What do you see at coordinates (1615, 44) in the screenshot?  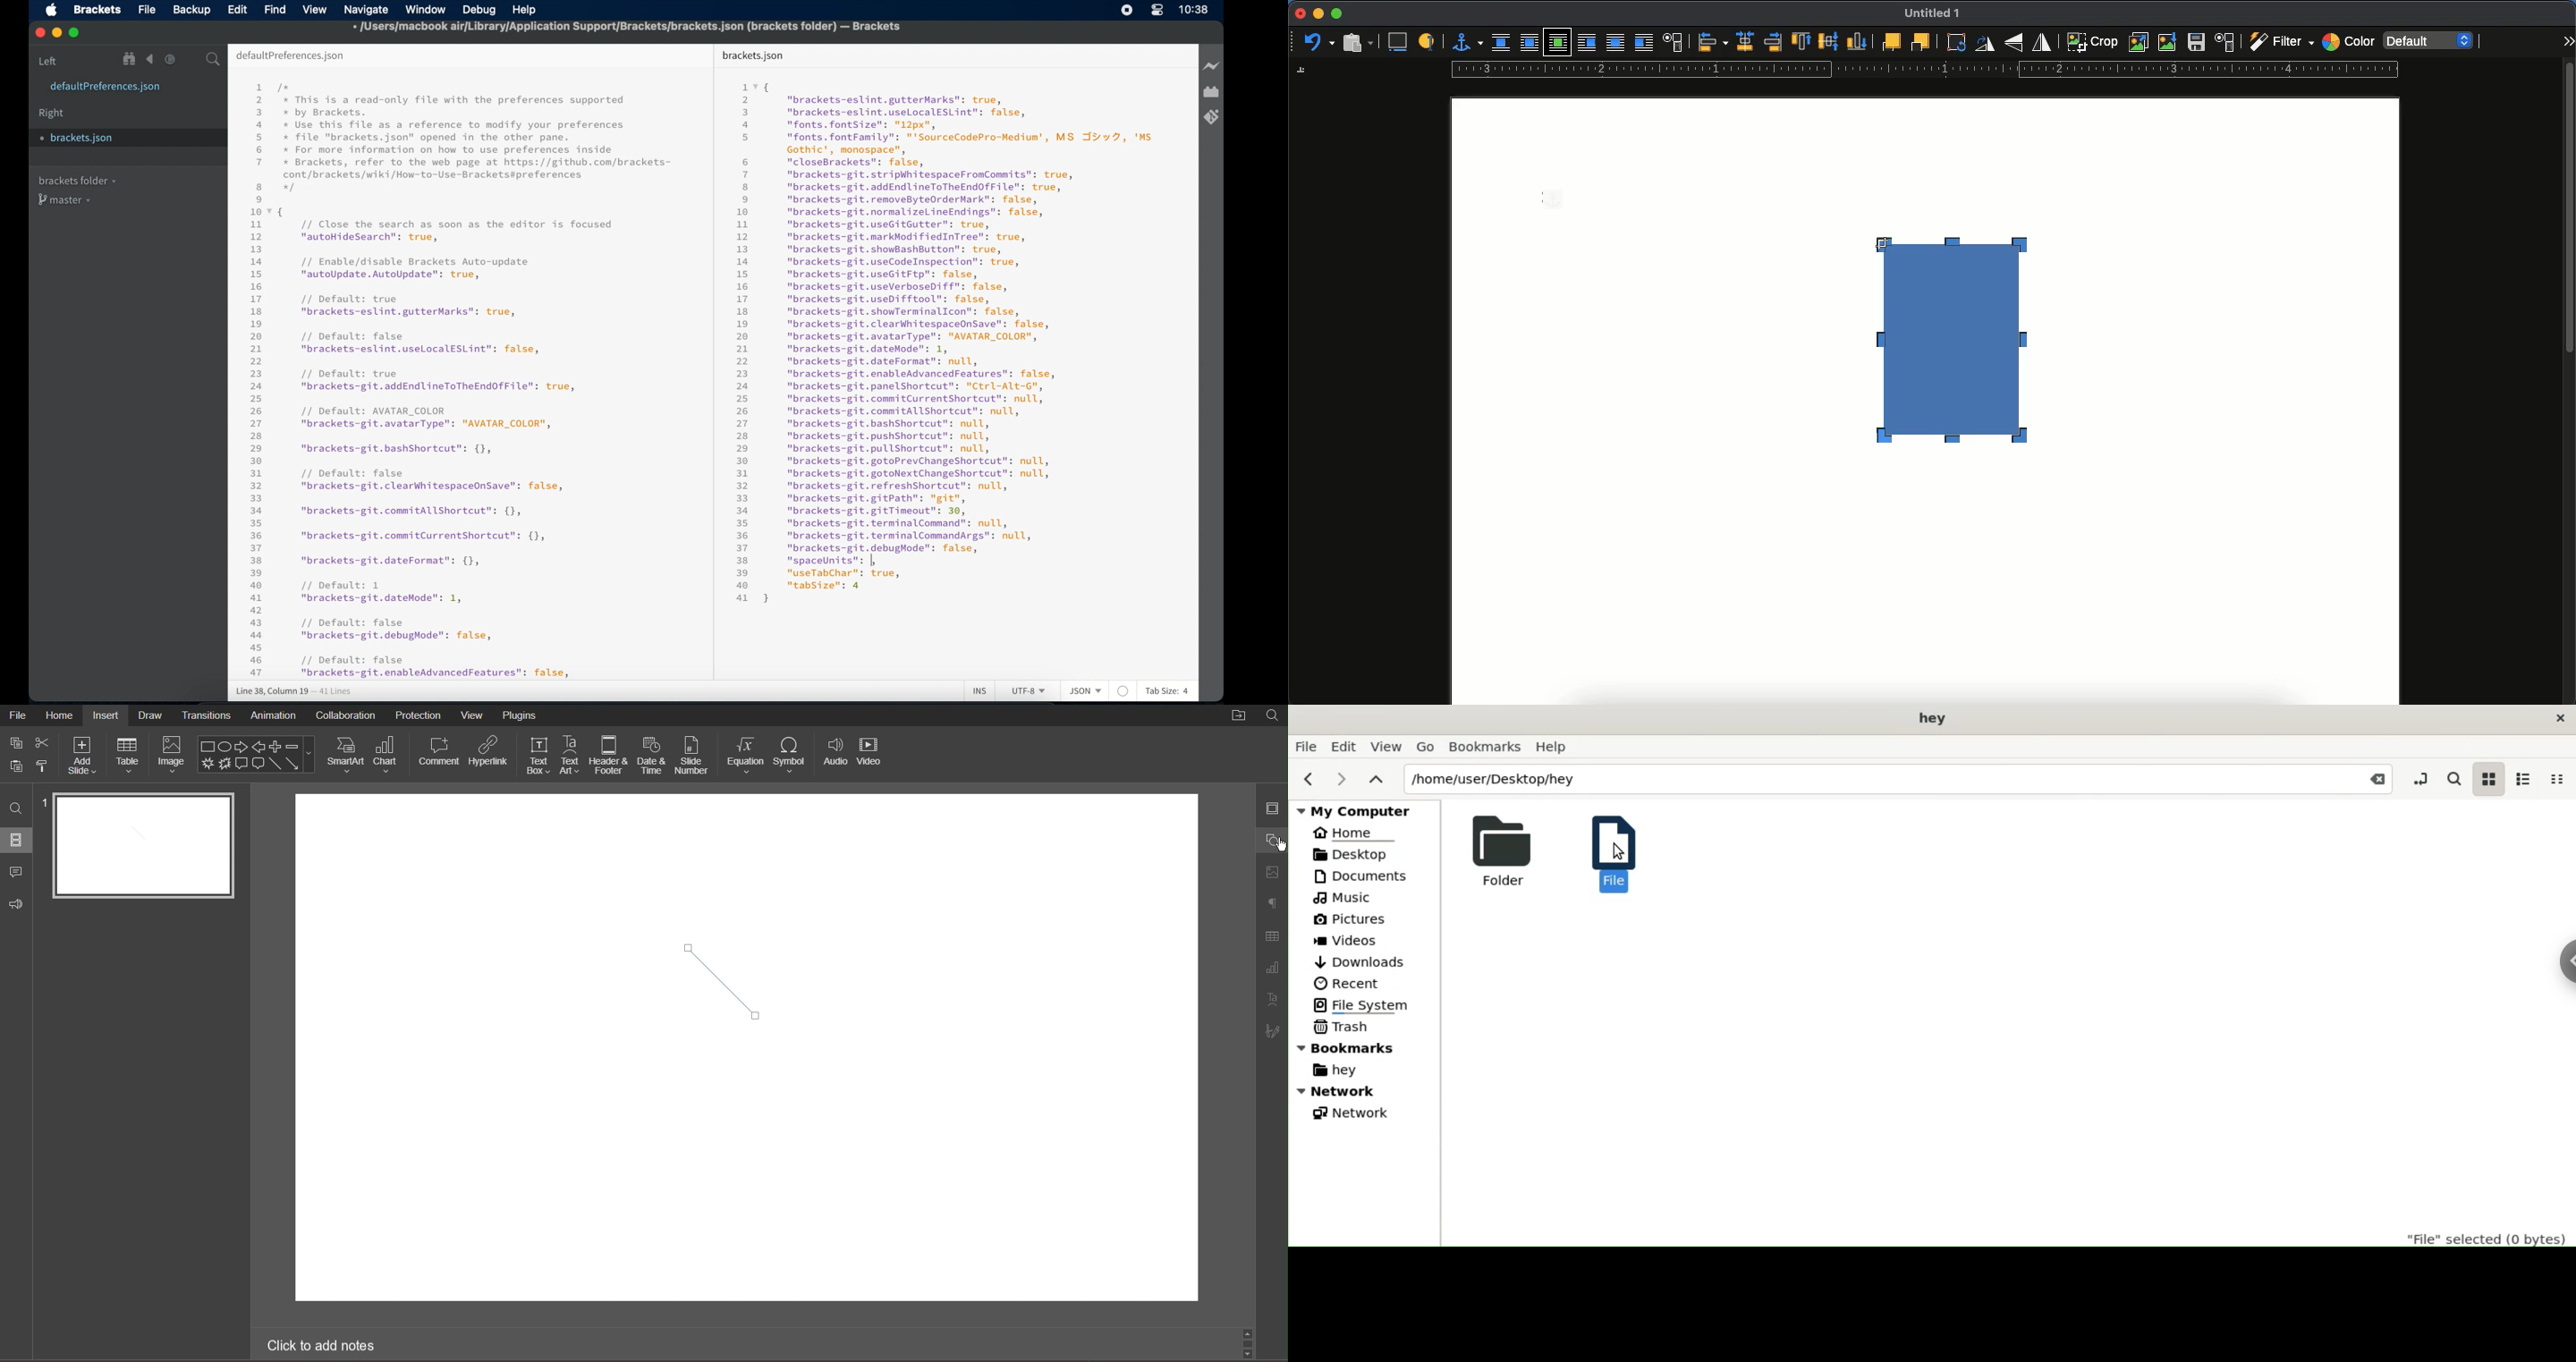 I see `through` at bounding box center [1615, 44].